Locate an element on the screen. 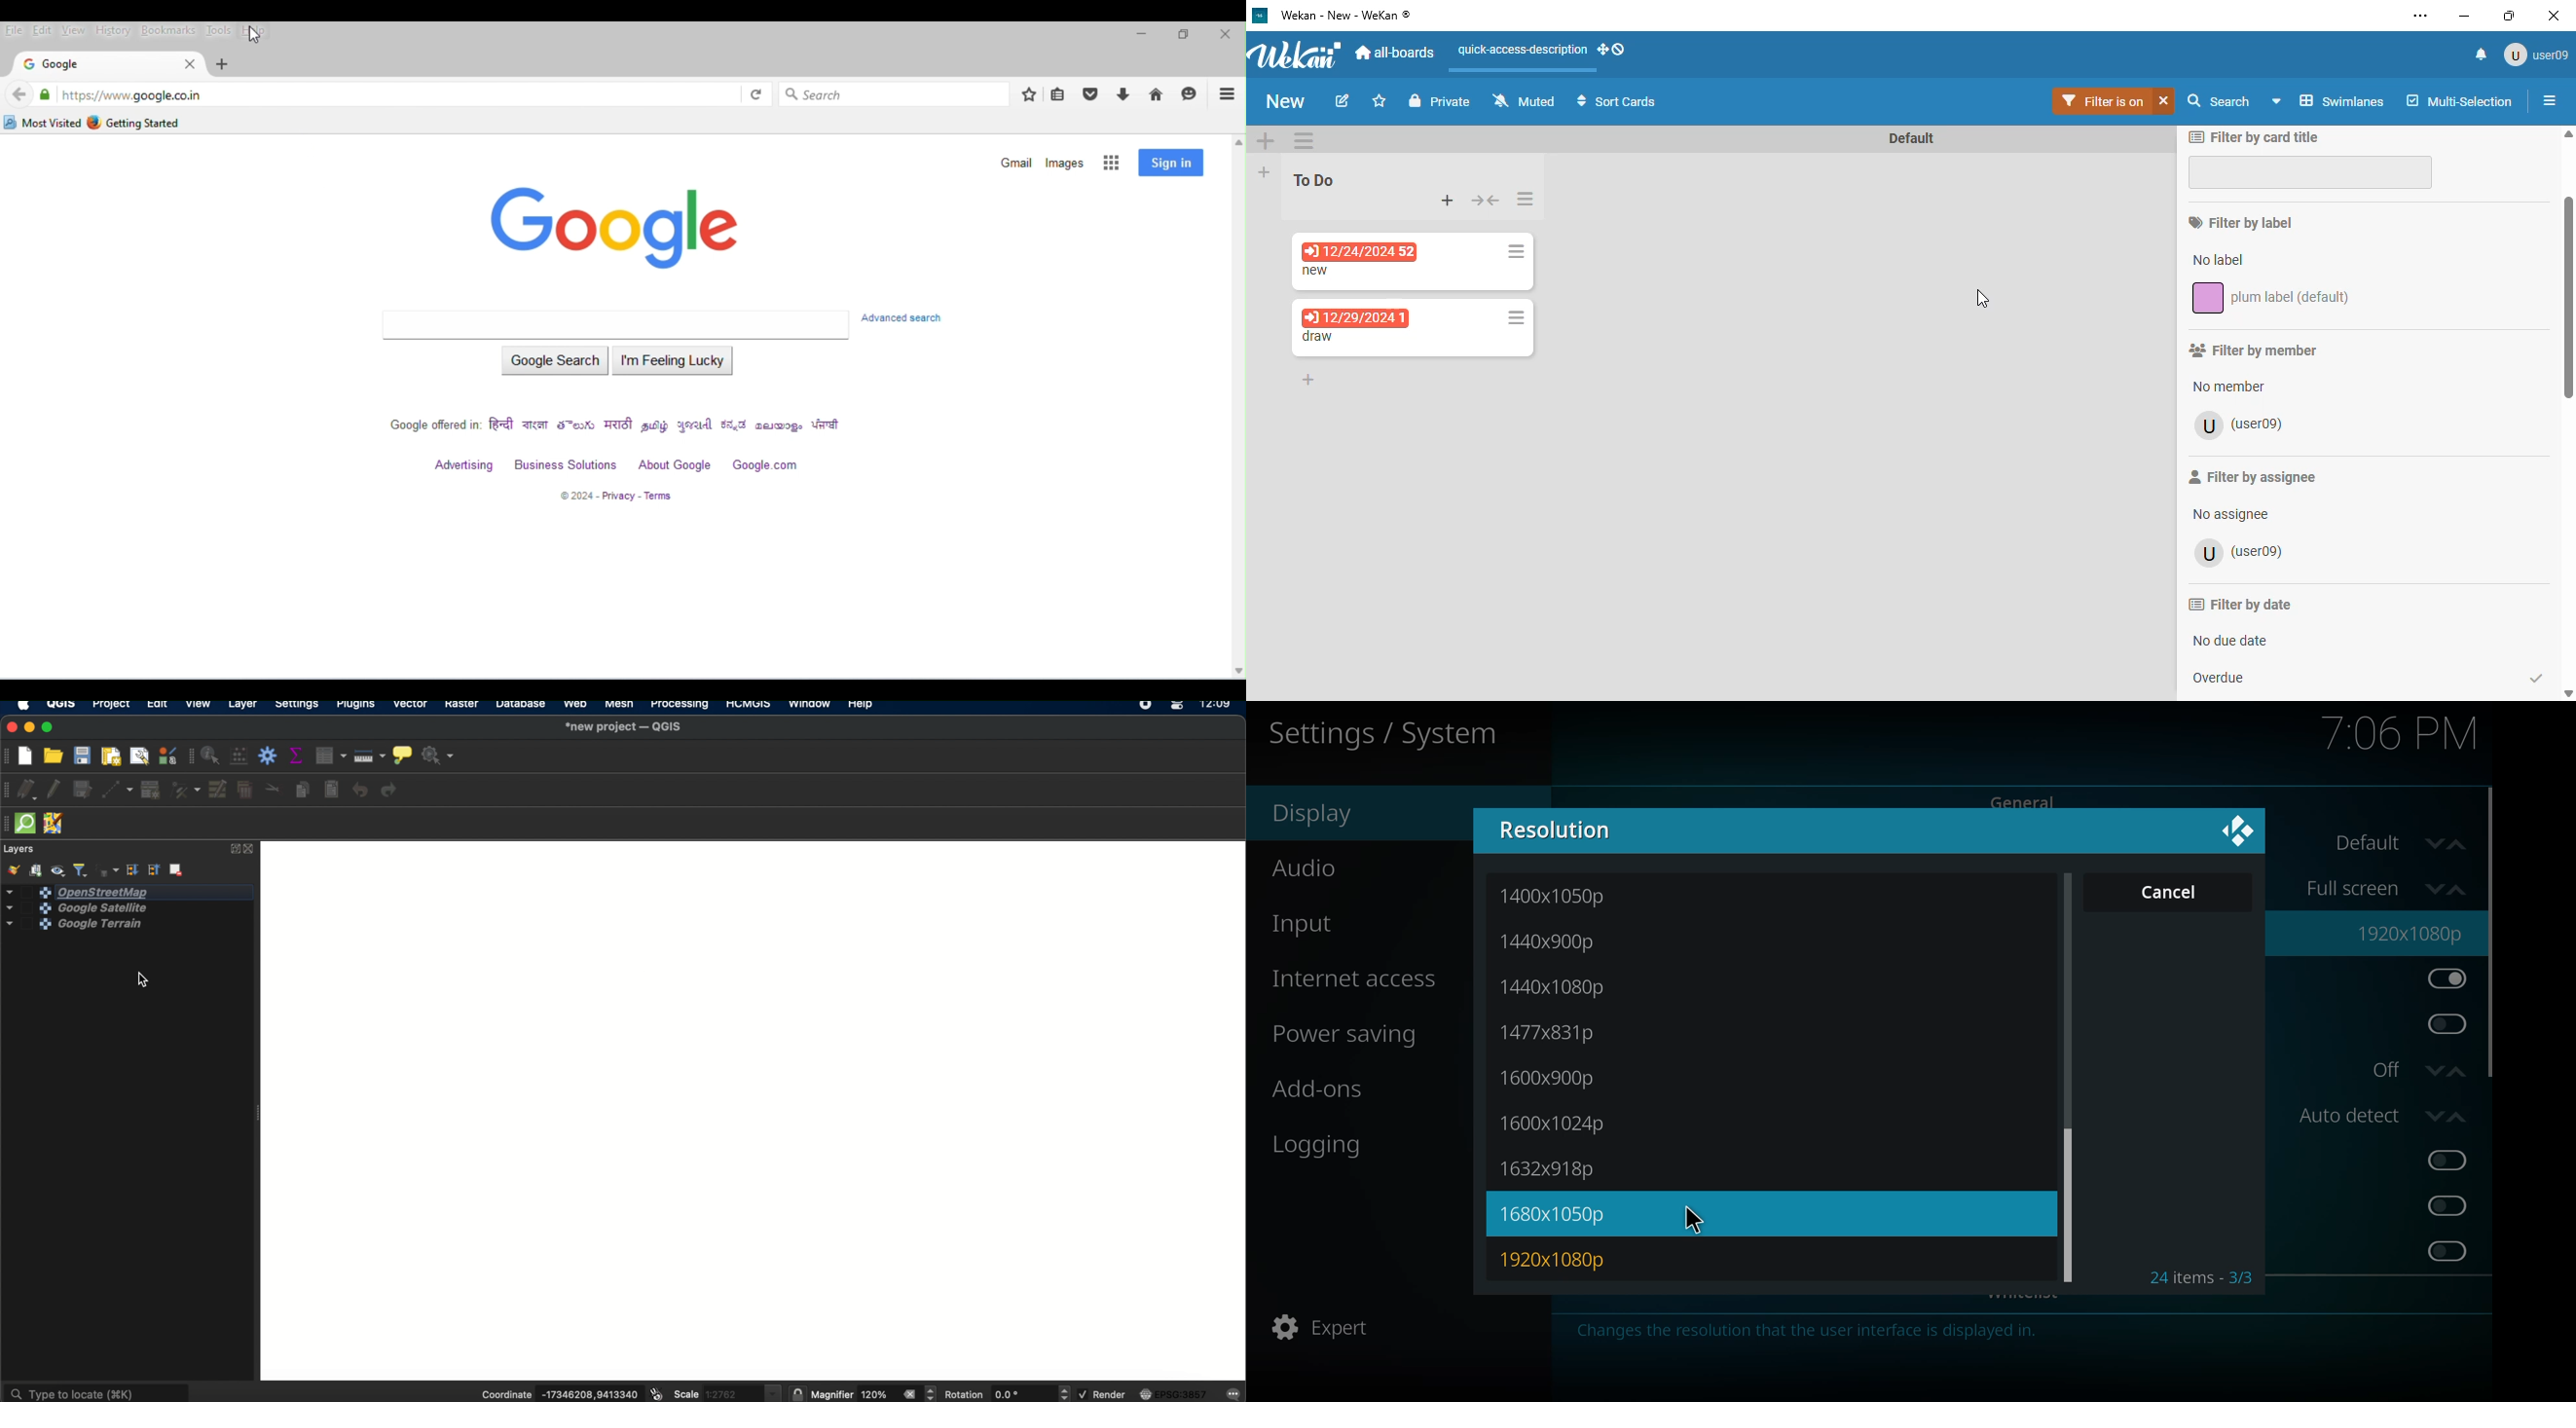 The image size is (2576, 1428). card name is located at coordinates (1317, 337).